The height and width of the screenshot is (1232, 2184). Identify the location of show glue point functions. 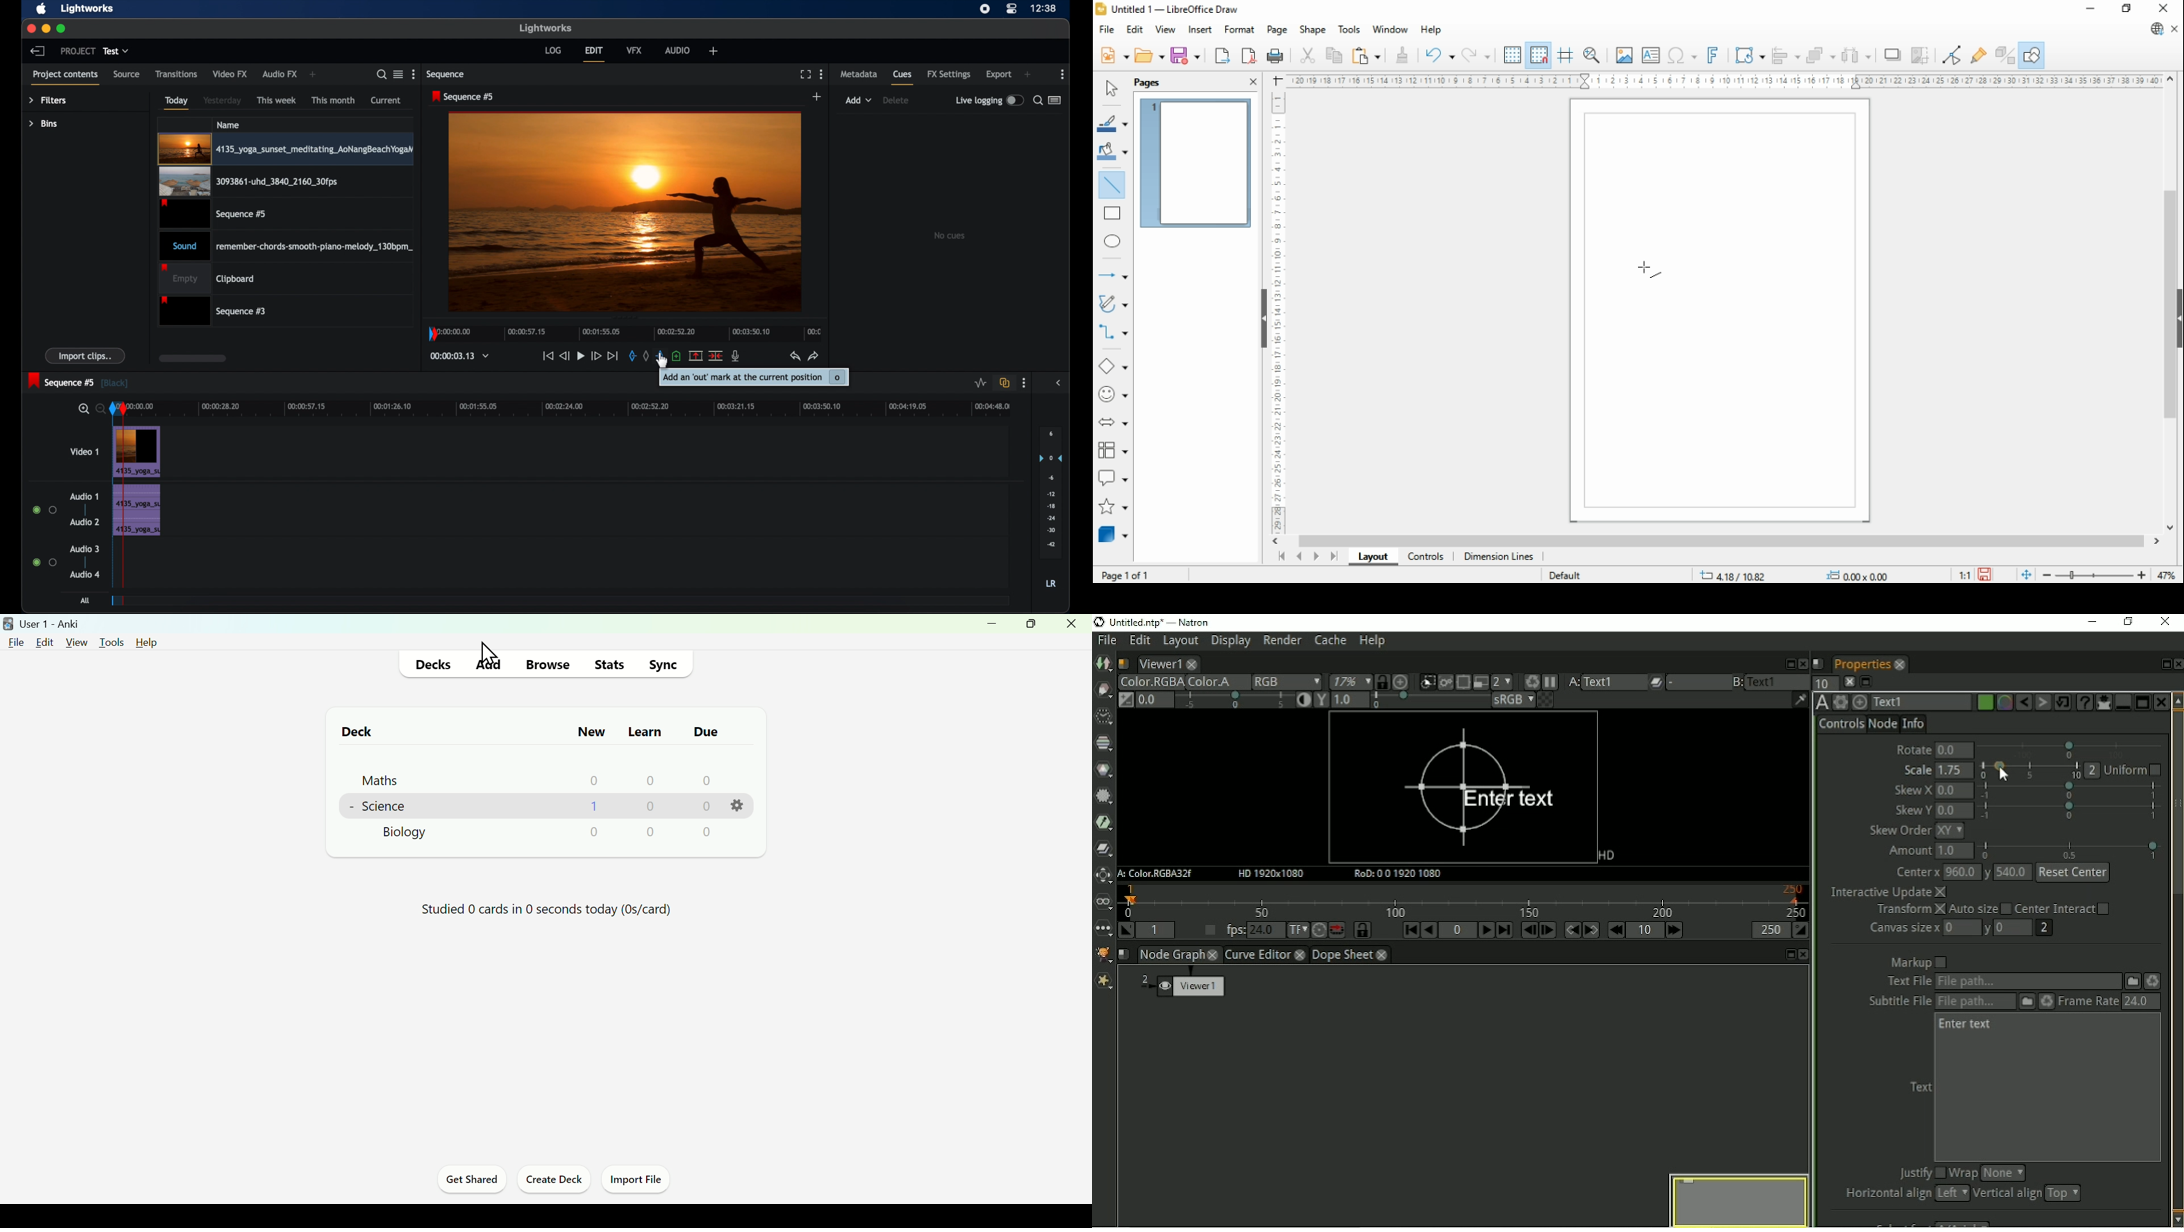
(1978, 55).